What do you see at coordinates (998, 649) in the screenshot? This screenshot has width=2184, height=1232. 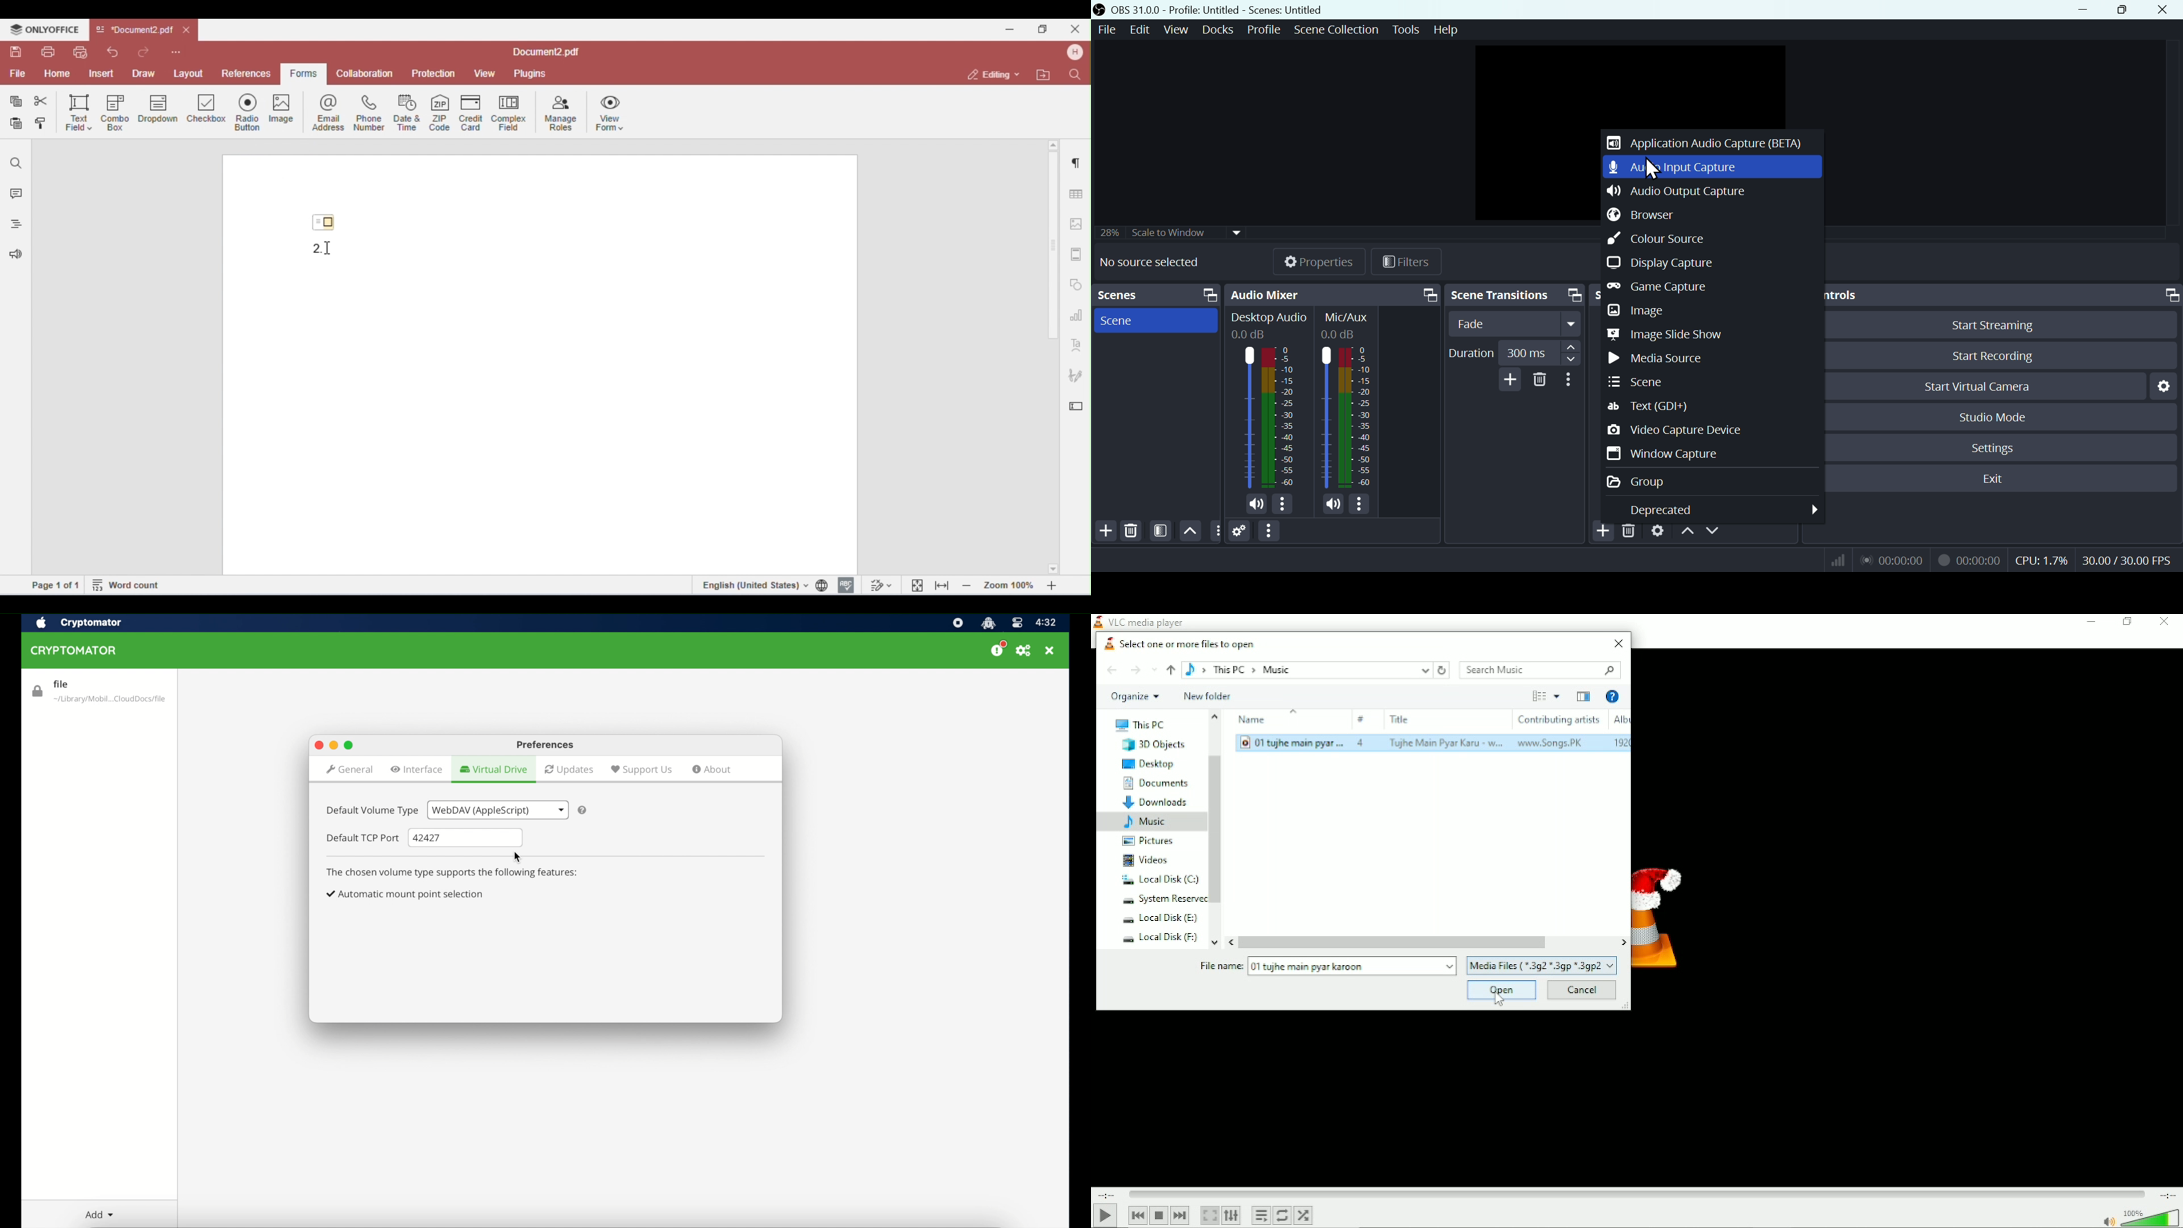 I see `donate` at bounding box center [998, 649].